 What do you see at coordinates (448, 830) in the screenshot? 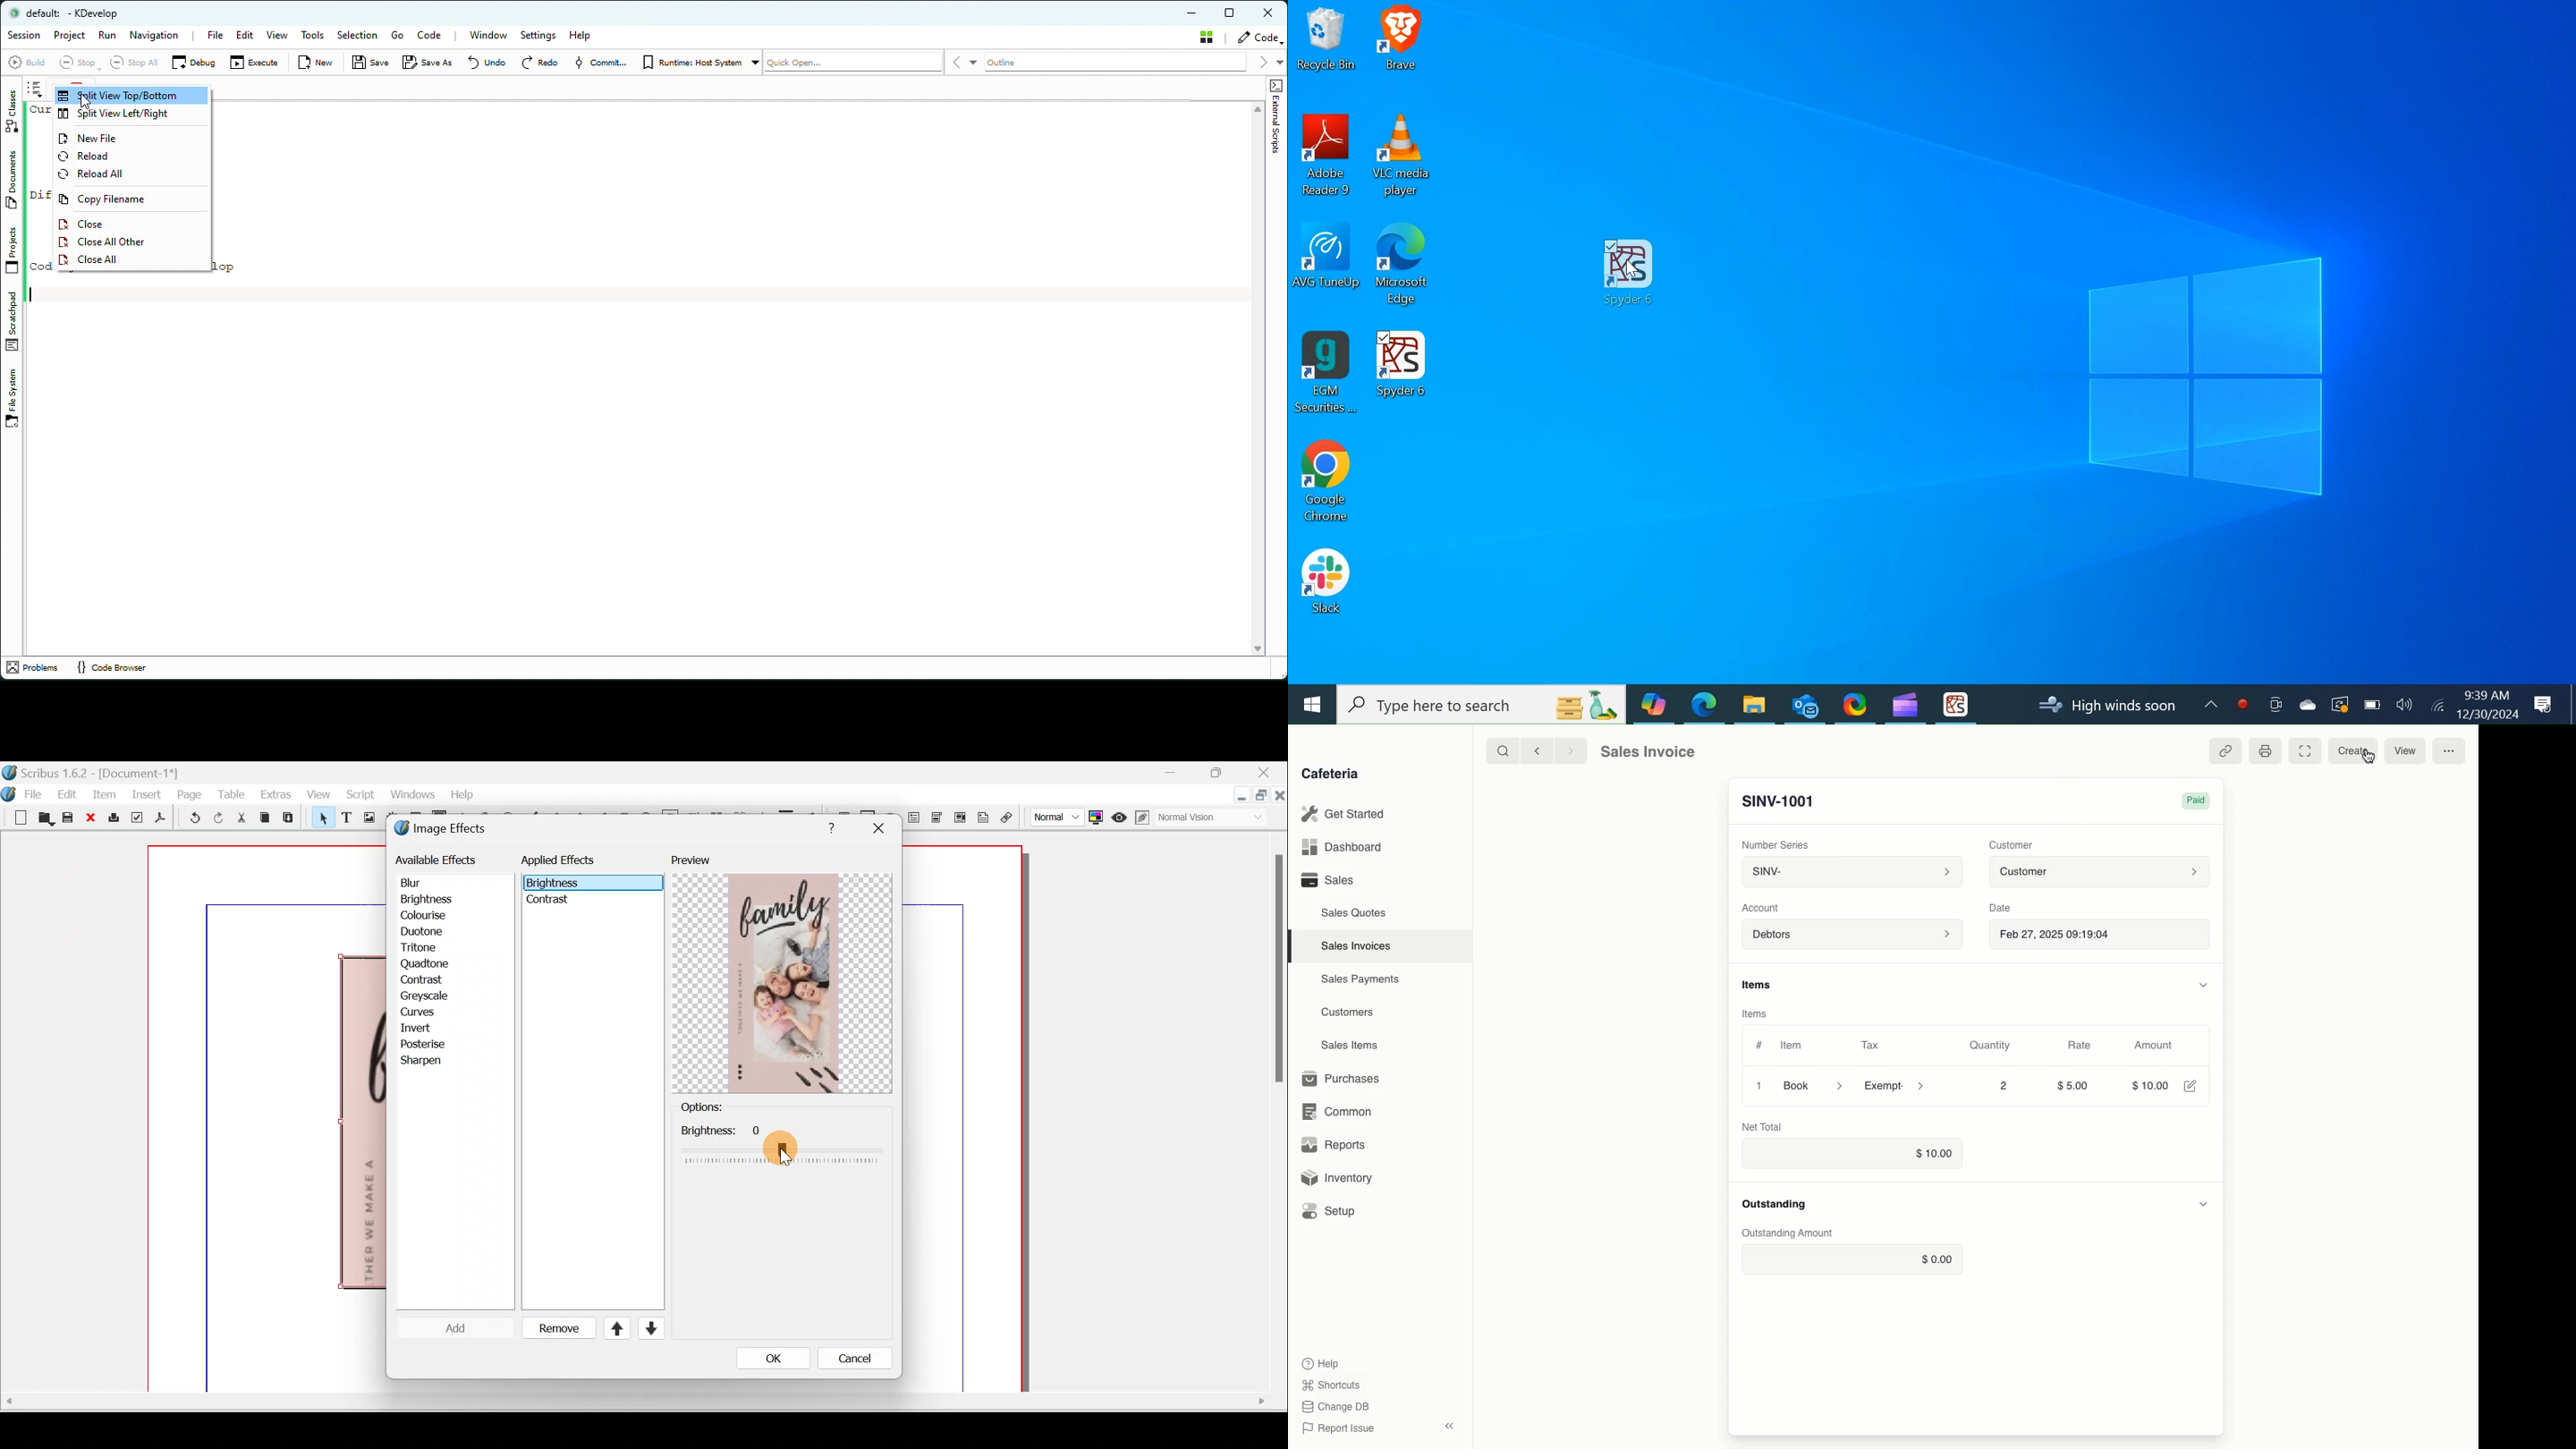
I see `Image effects` at bounding box center [448, 830].